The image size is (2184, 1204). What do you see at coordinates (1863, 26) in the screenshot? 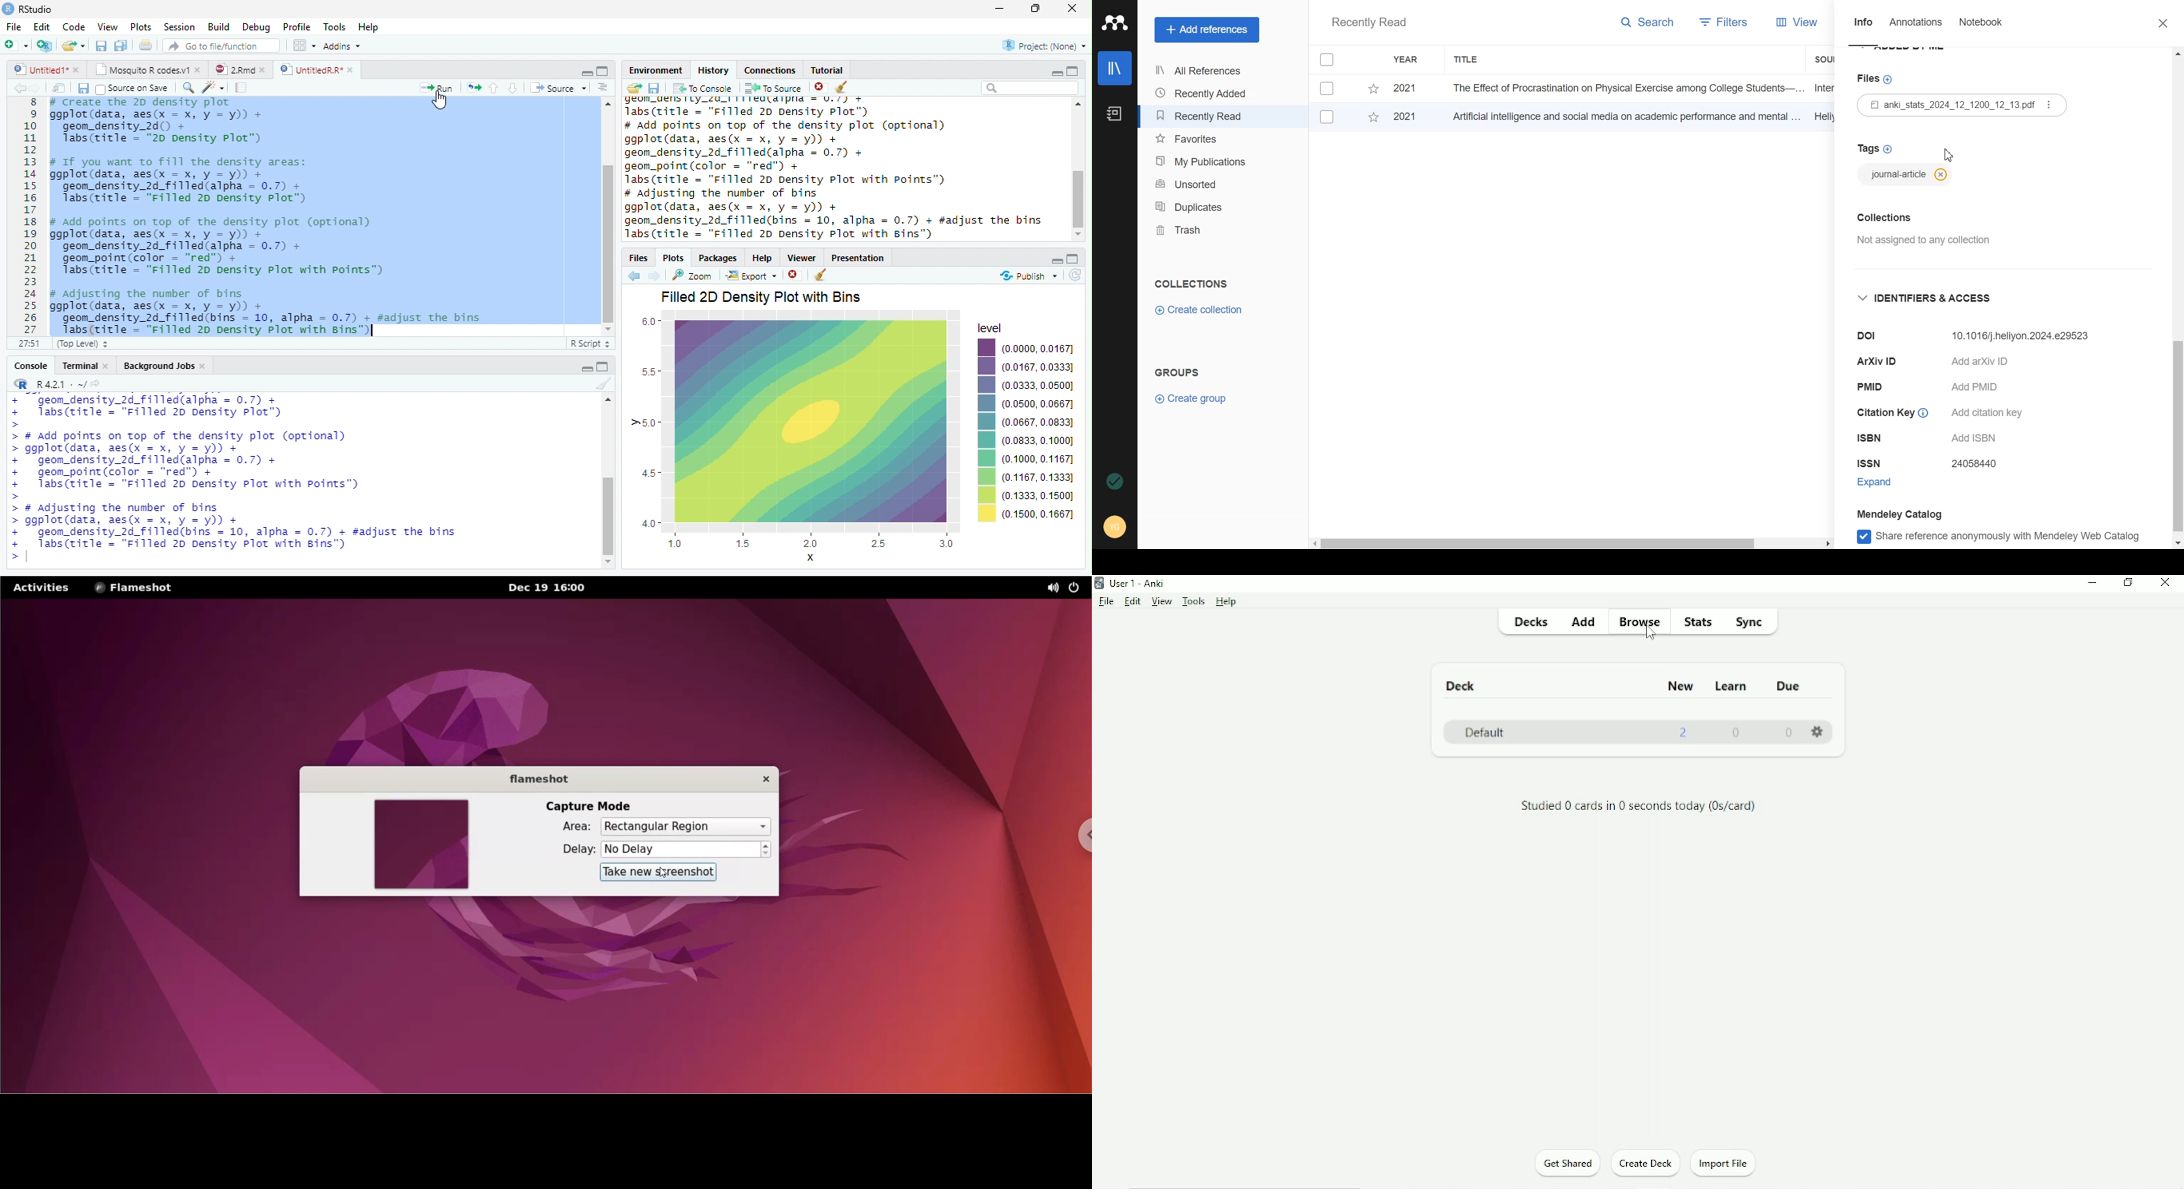
I see `Info` at bounding box center [1863, 26].